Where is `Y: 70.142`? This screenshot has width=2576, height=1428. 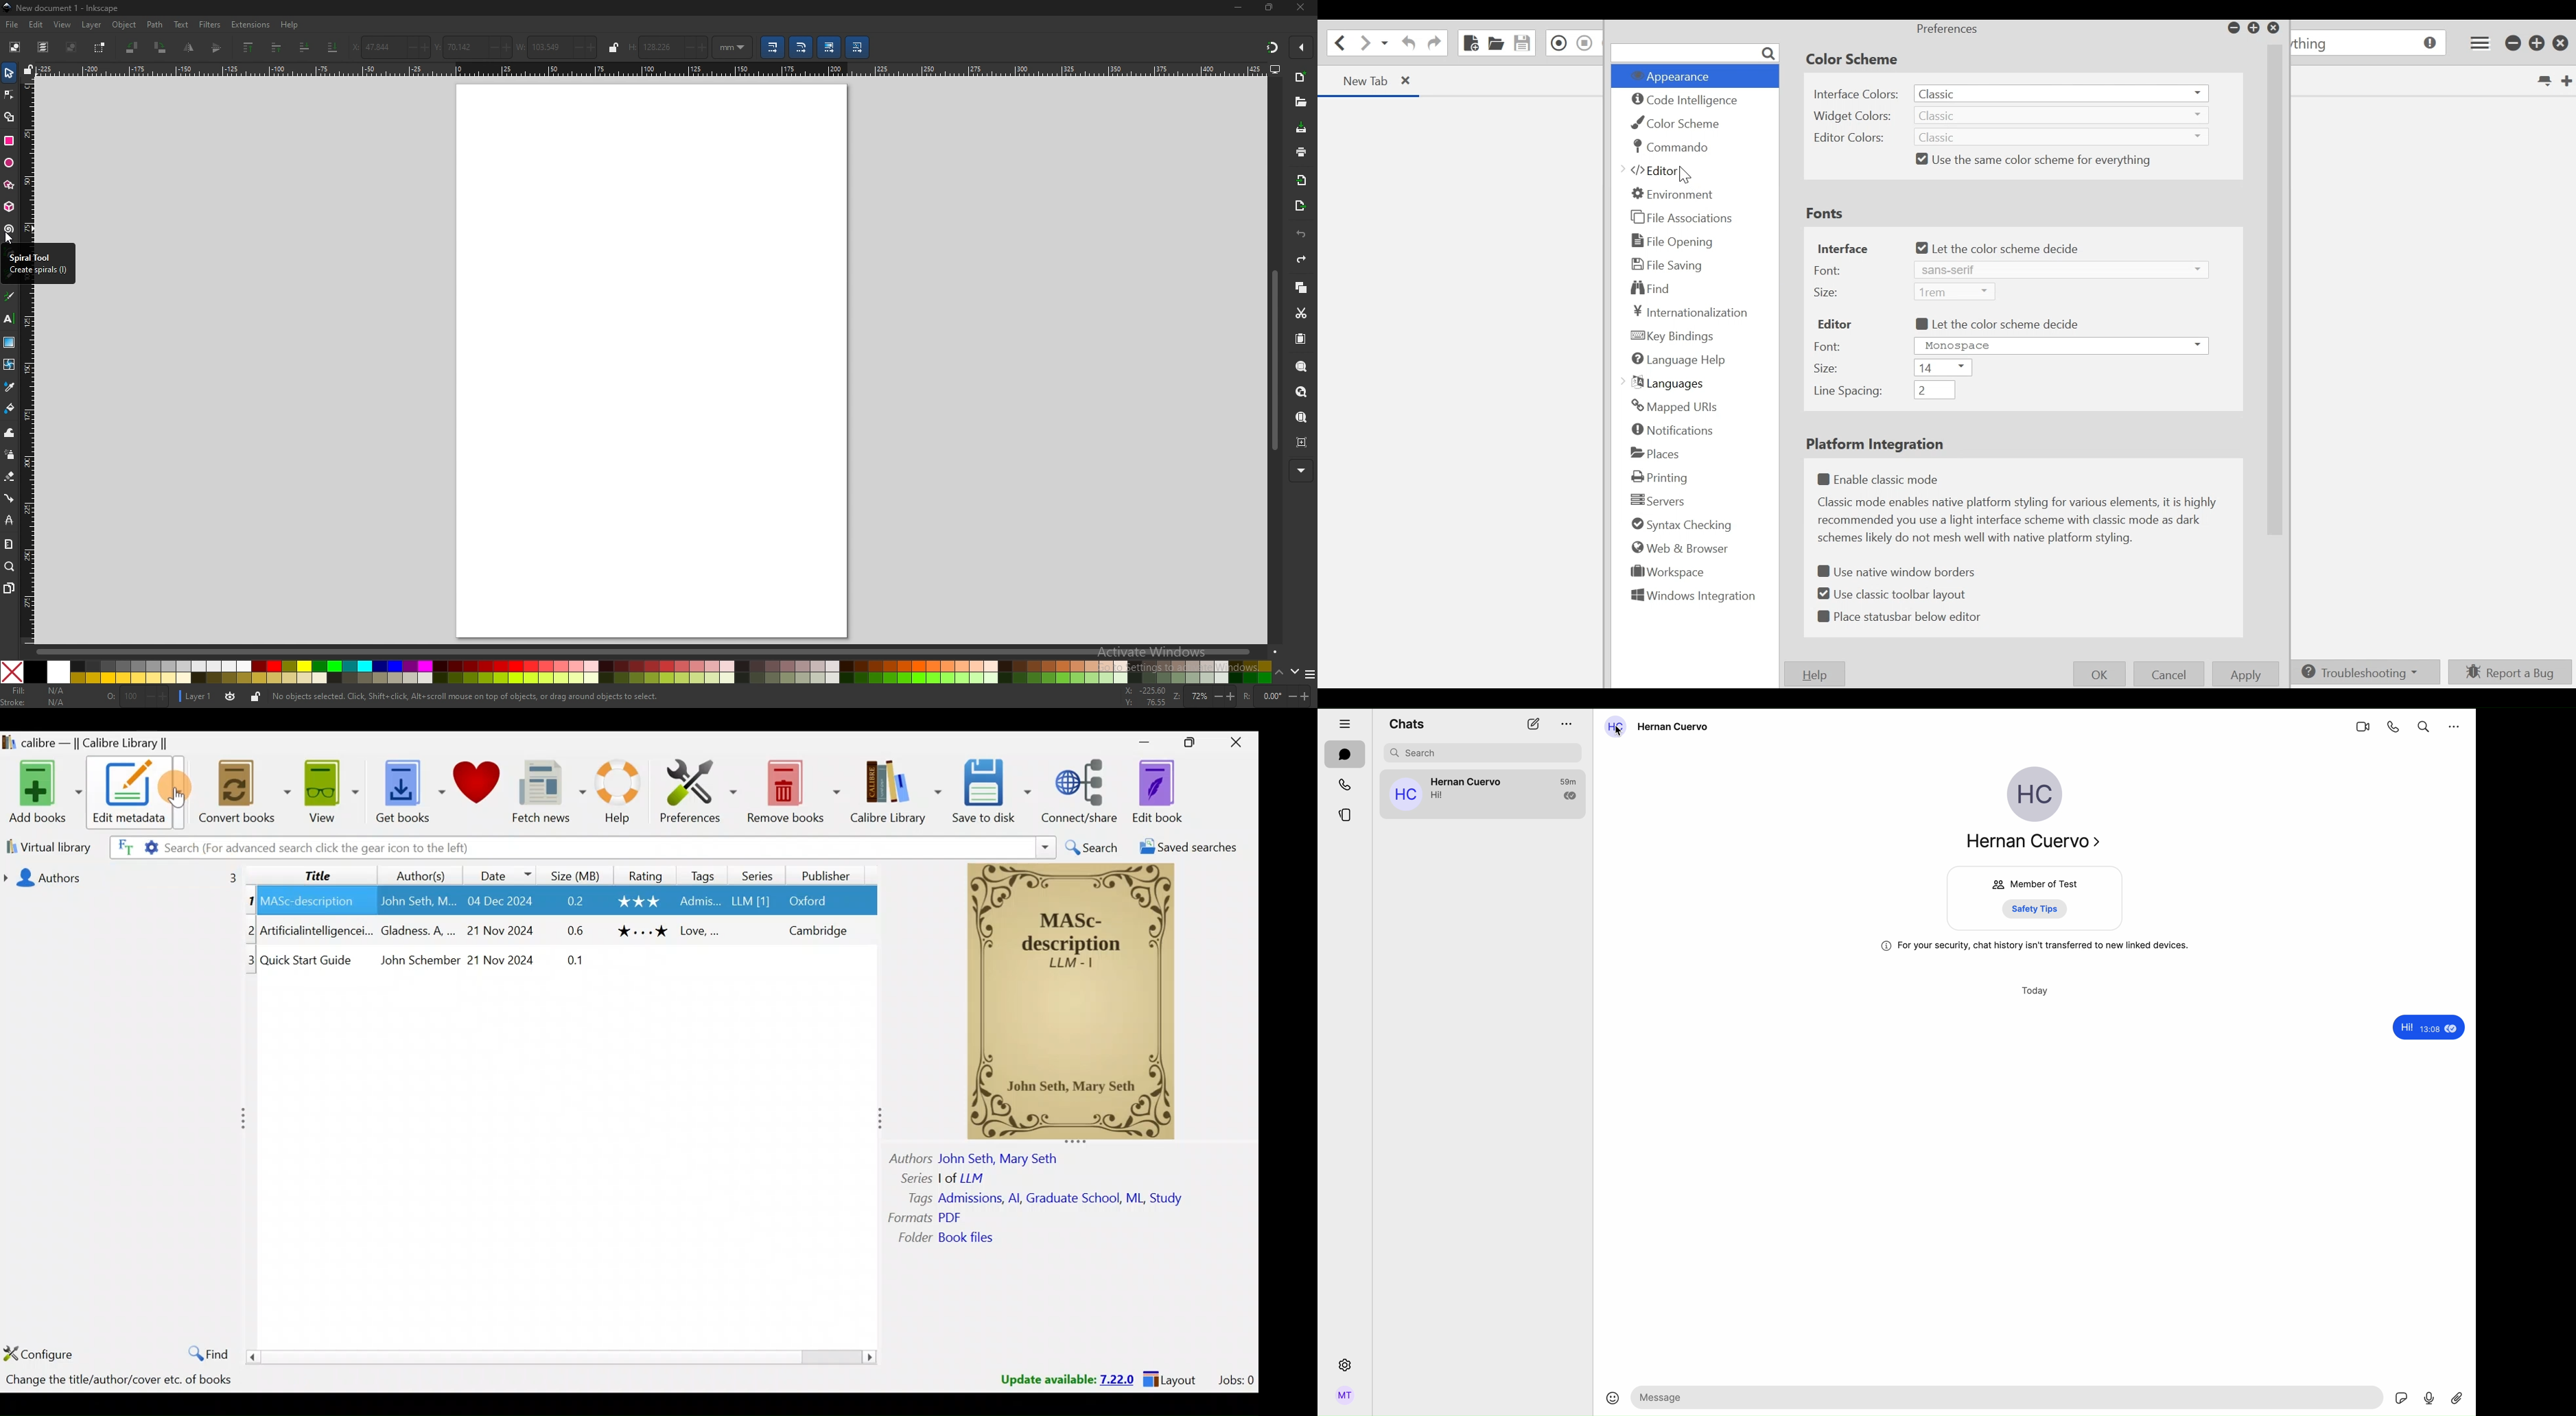 Y: 70.142 is located at coordinates (471, 45).